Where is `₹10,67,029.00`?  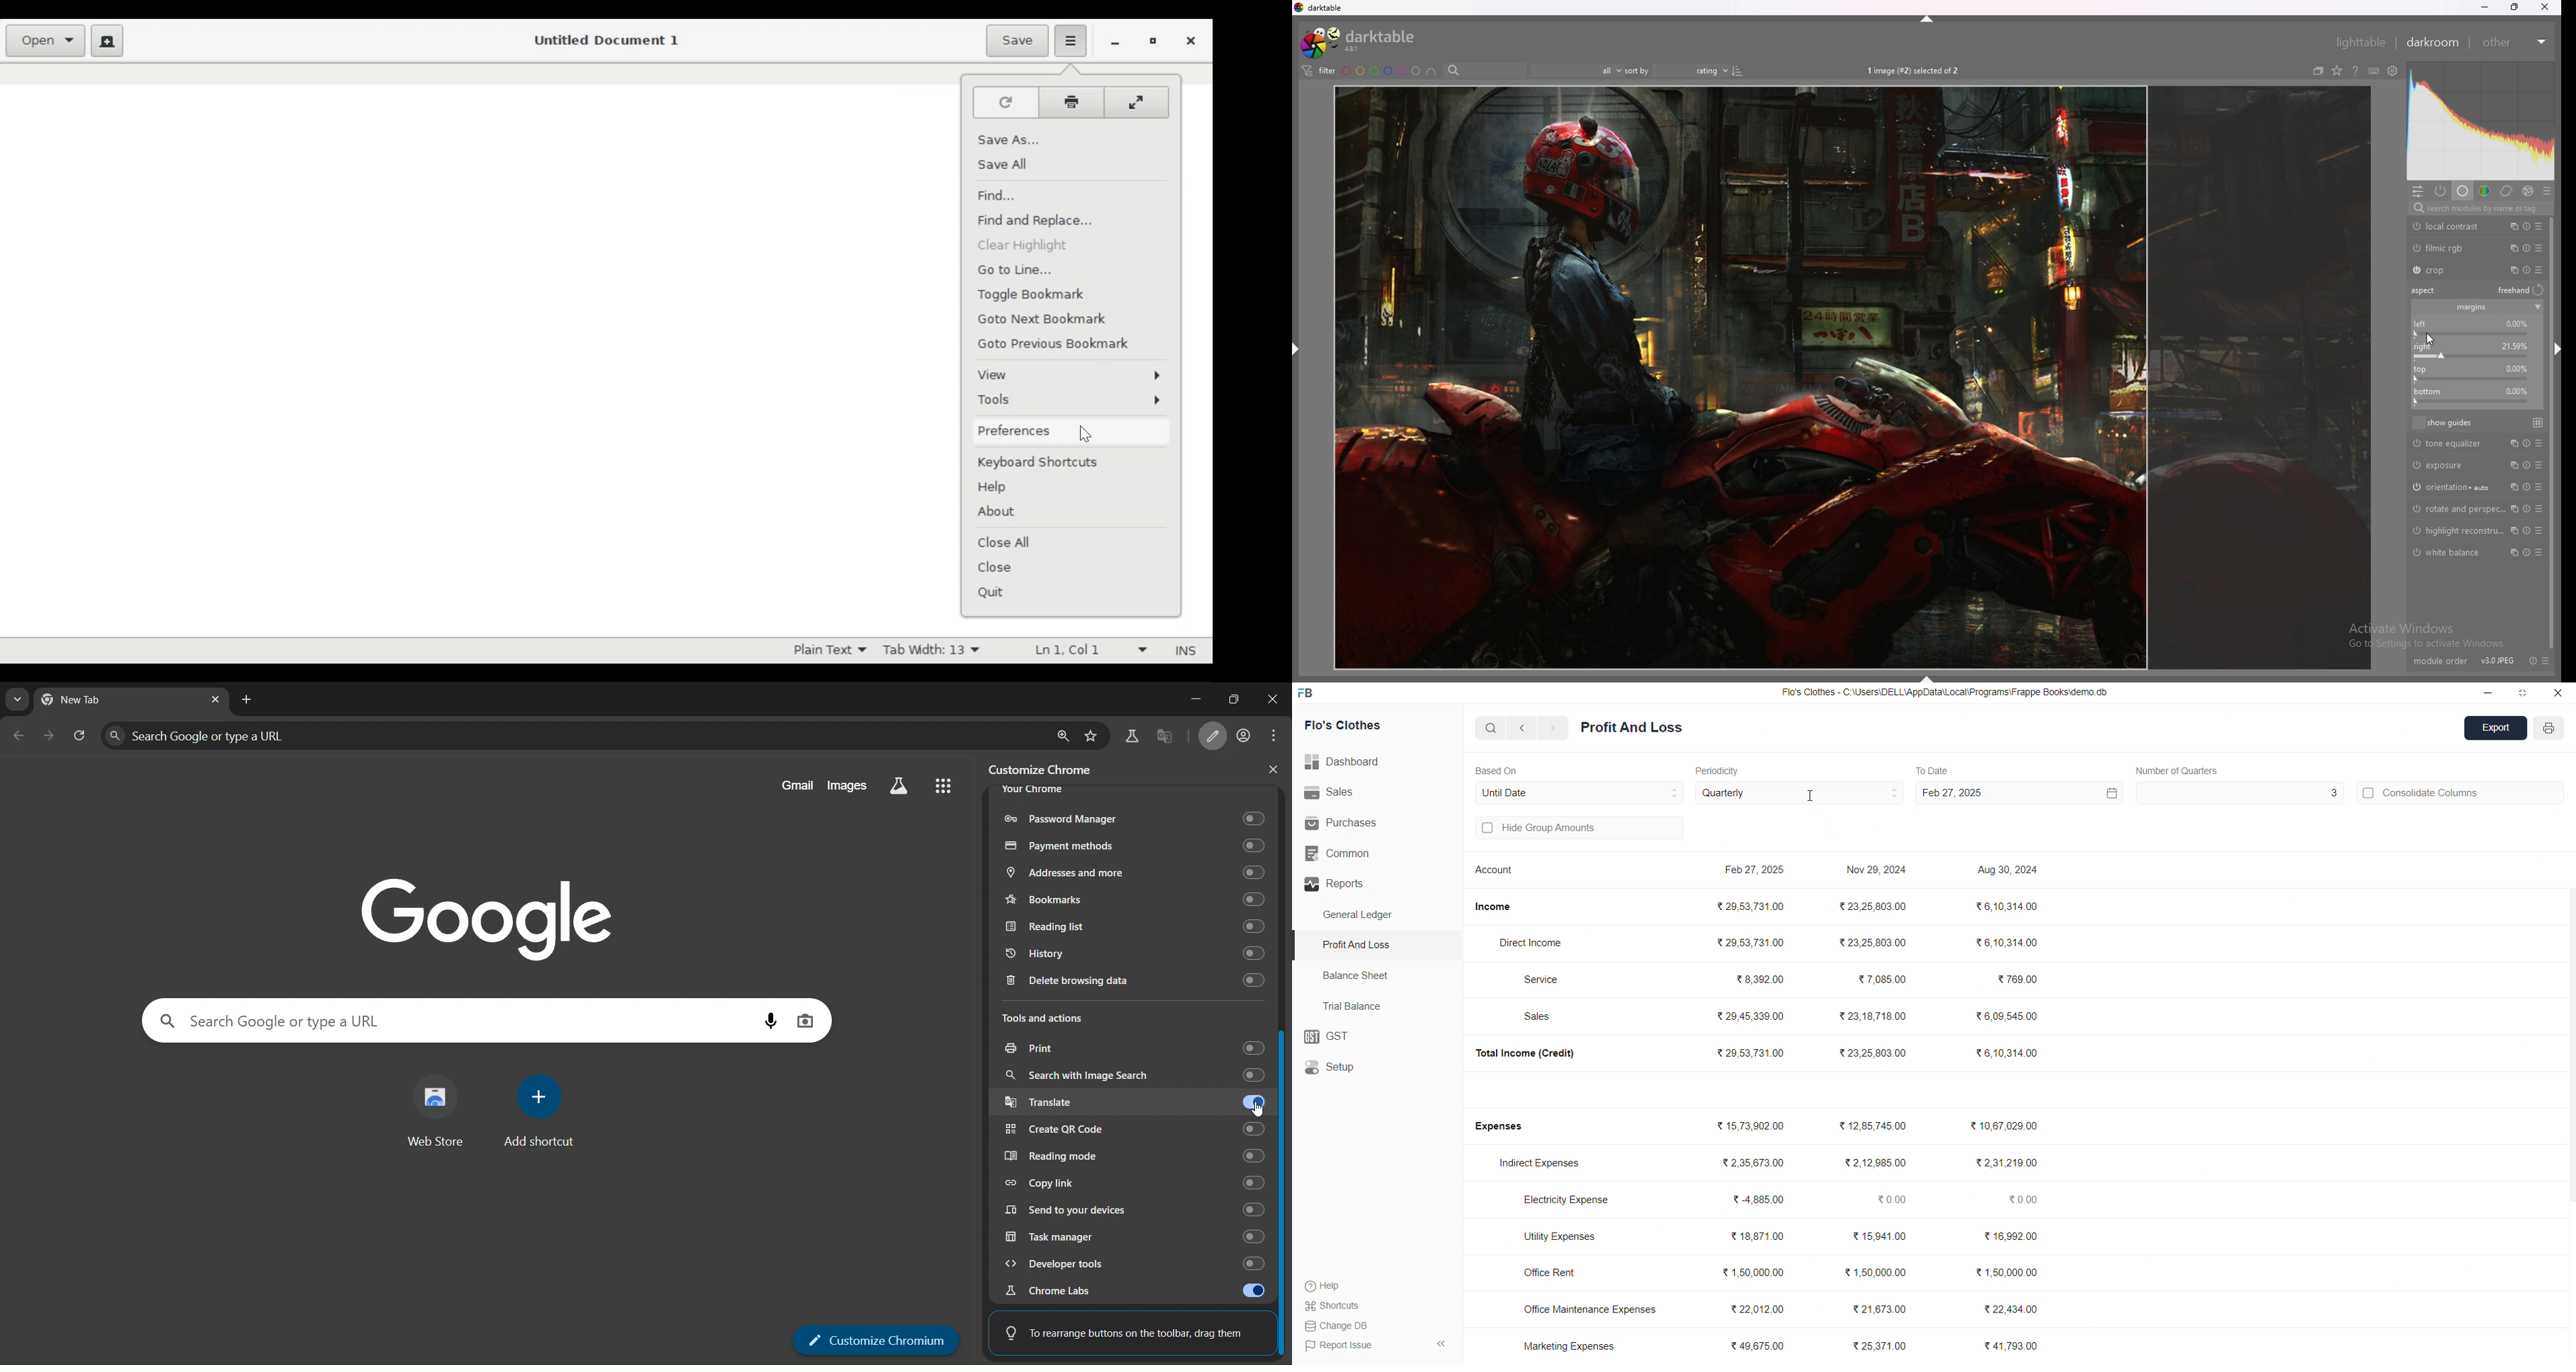 ₹10,67,029.00 is located at coordinates (2007, 1126).